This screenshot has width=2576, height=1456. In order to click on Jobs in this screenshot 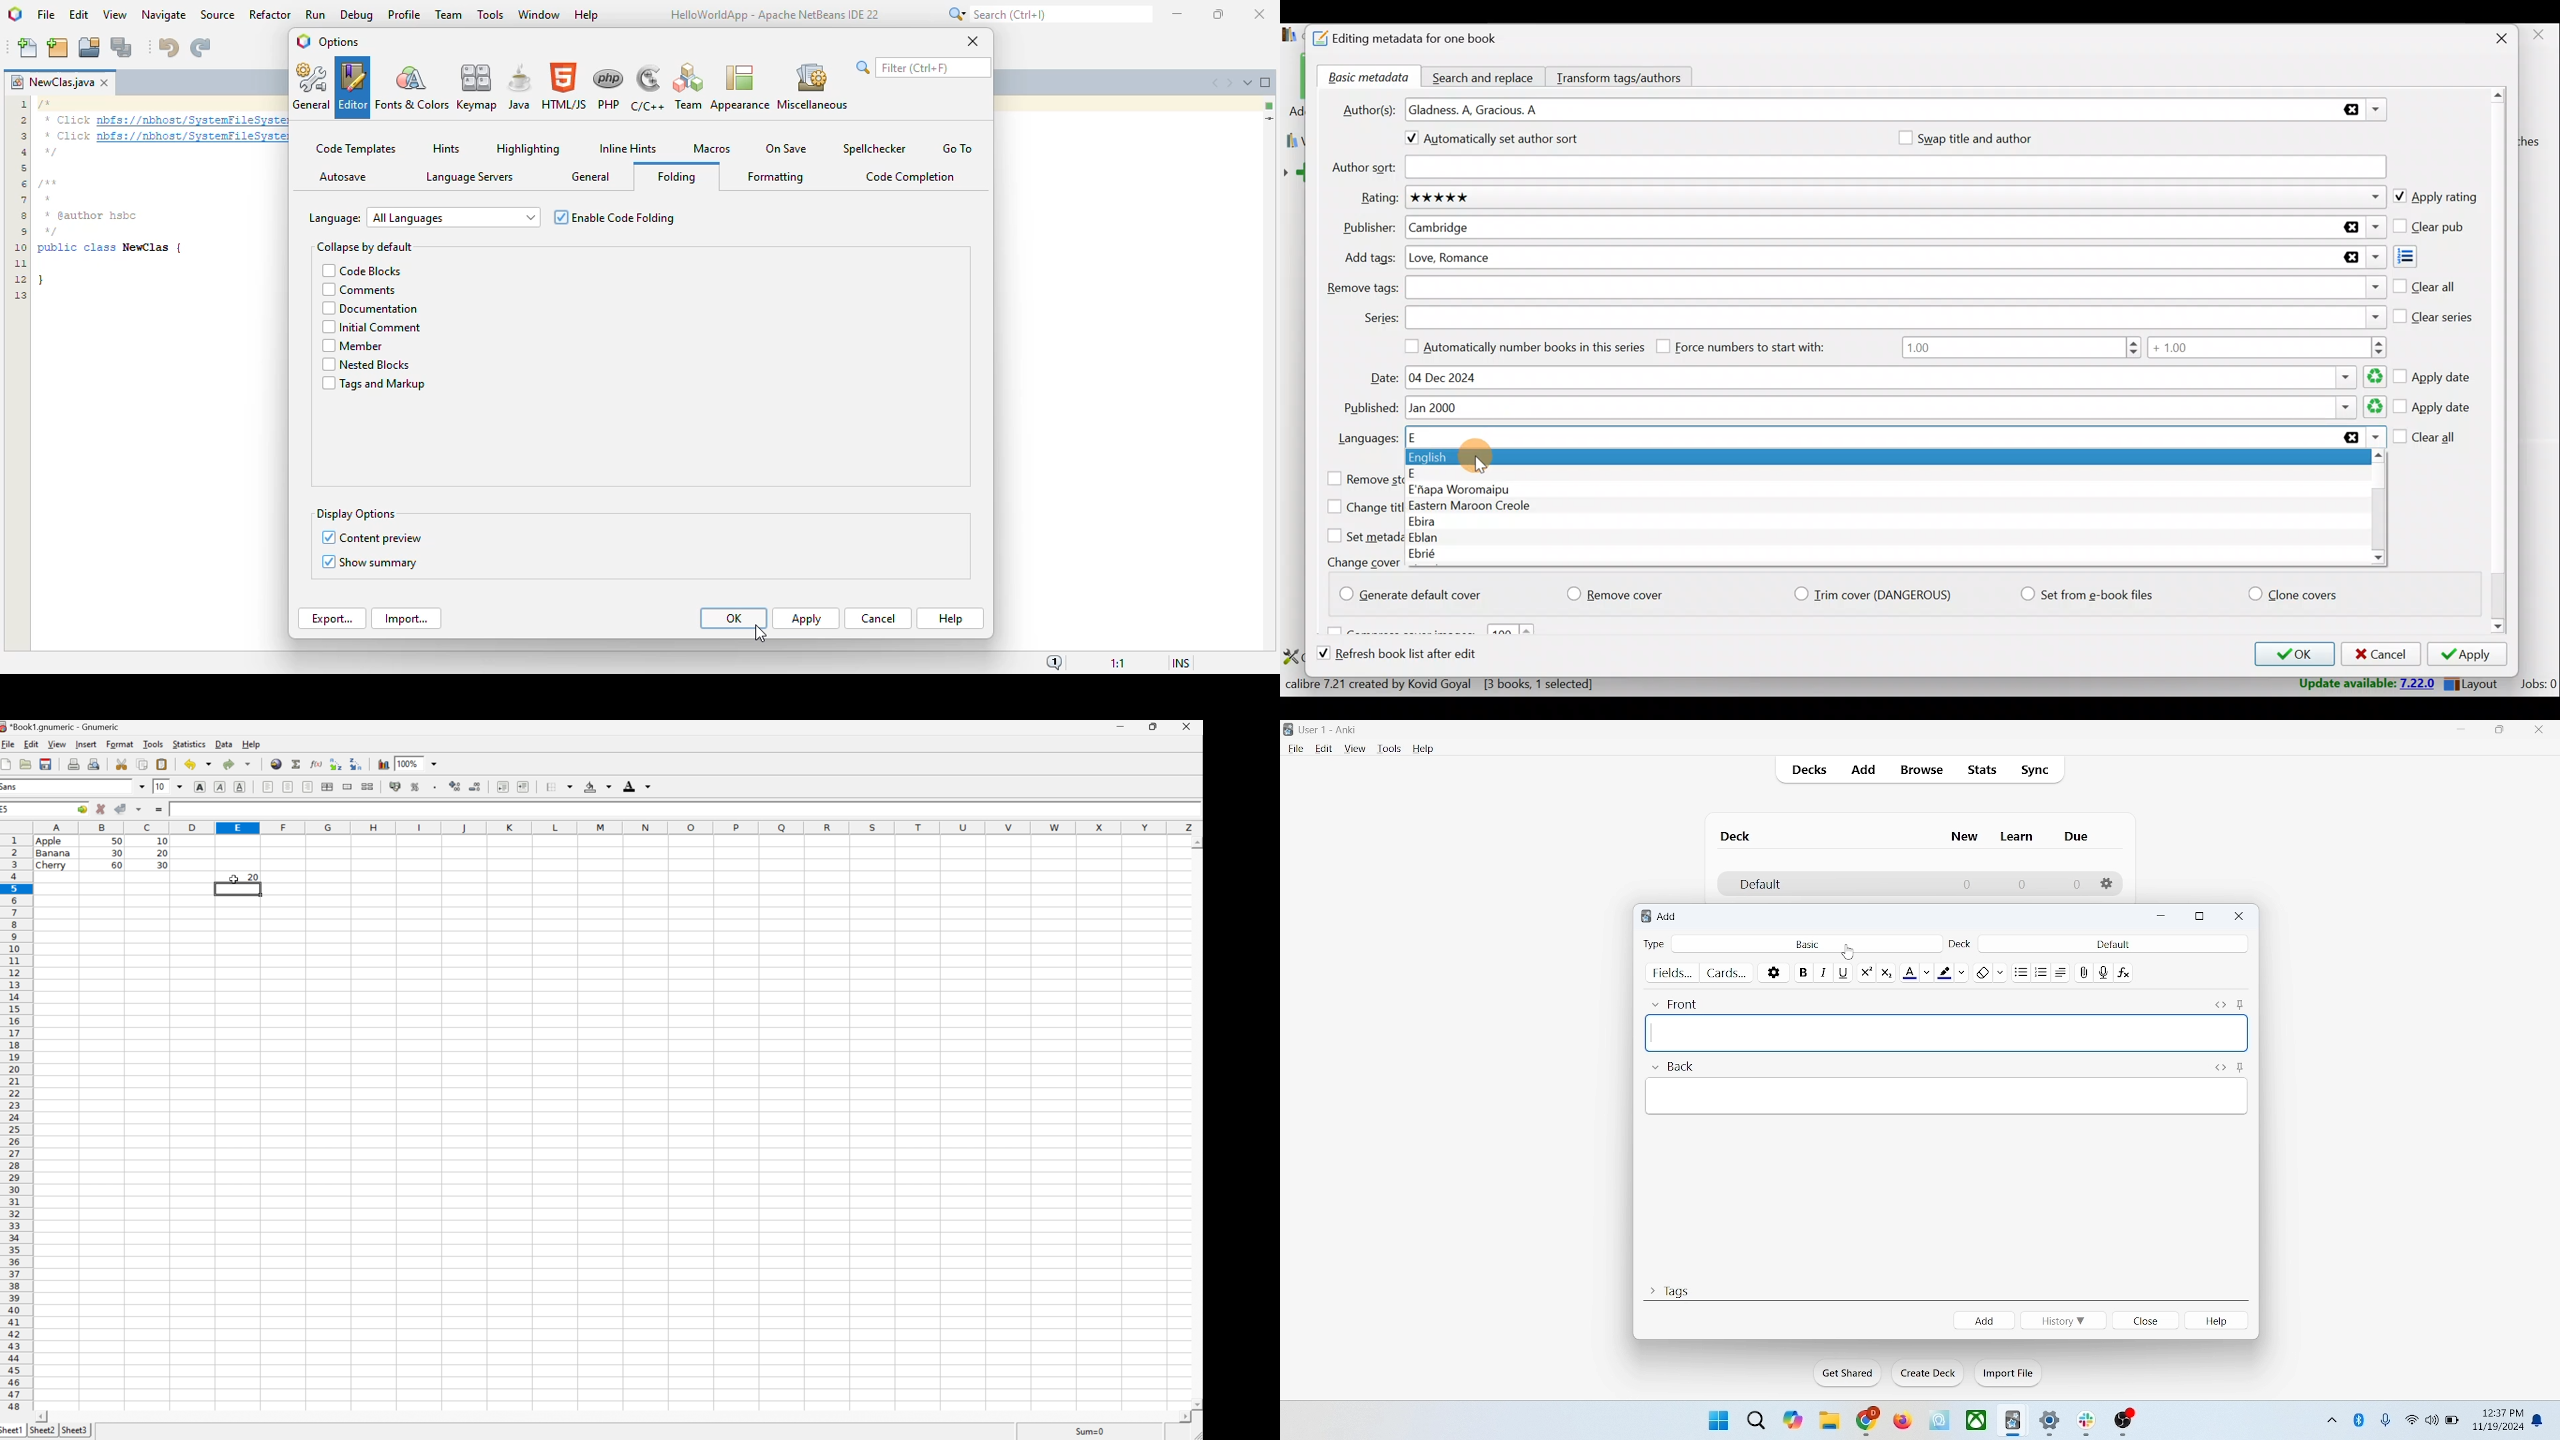, I will do `click(2537, 683)`.